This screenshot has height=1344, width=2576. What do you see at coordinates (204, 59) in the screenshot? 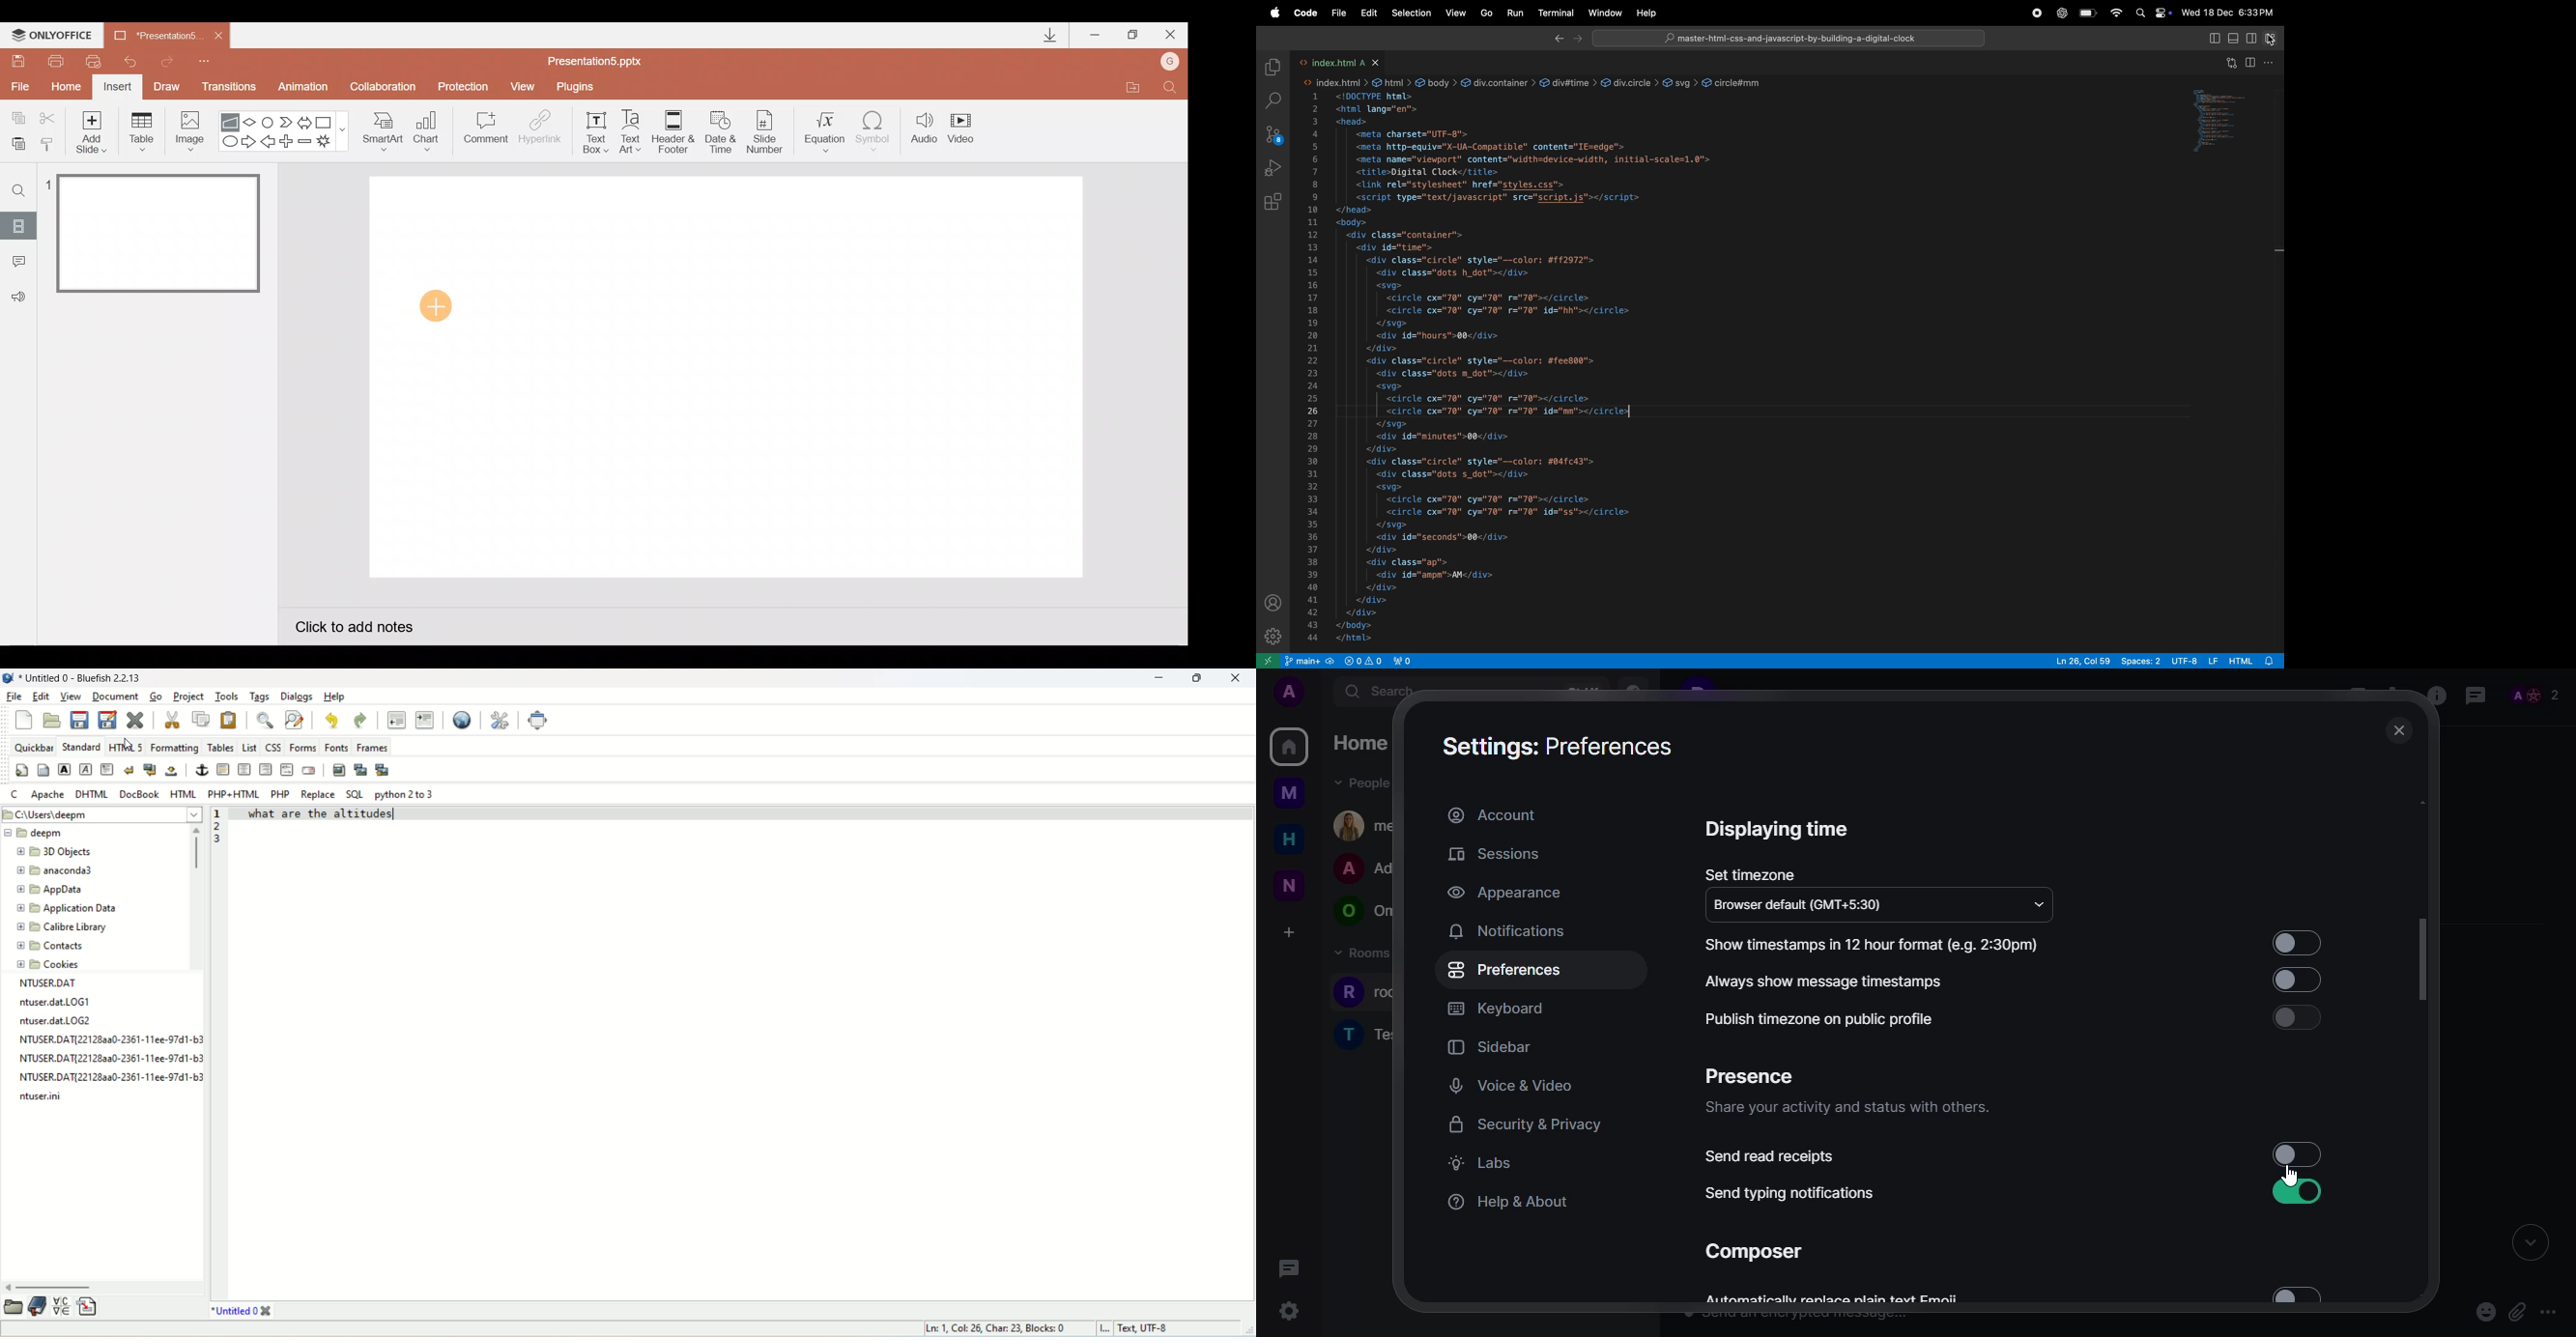
I see `Customize quick access toolbar` at bounding box center [204, 59].